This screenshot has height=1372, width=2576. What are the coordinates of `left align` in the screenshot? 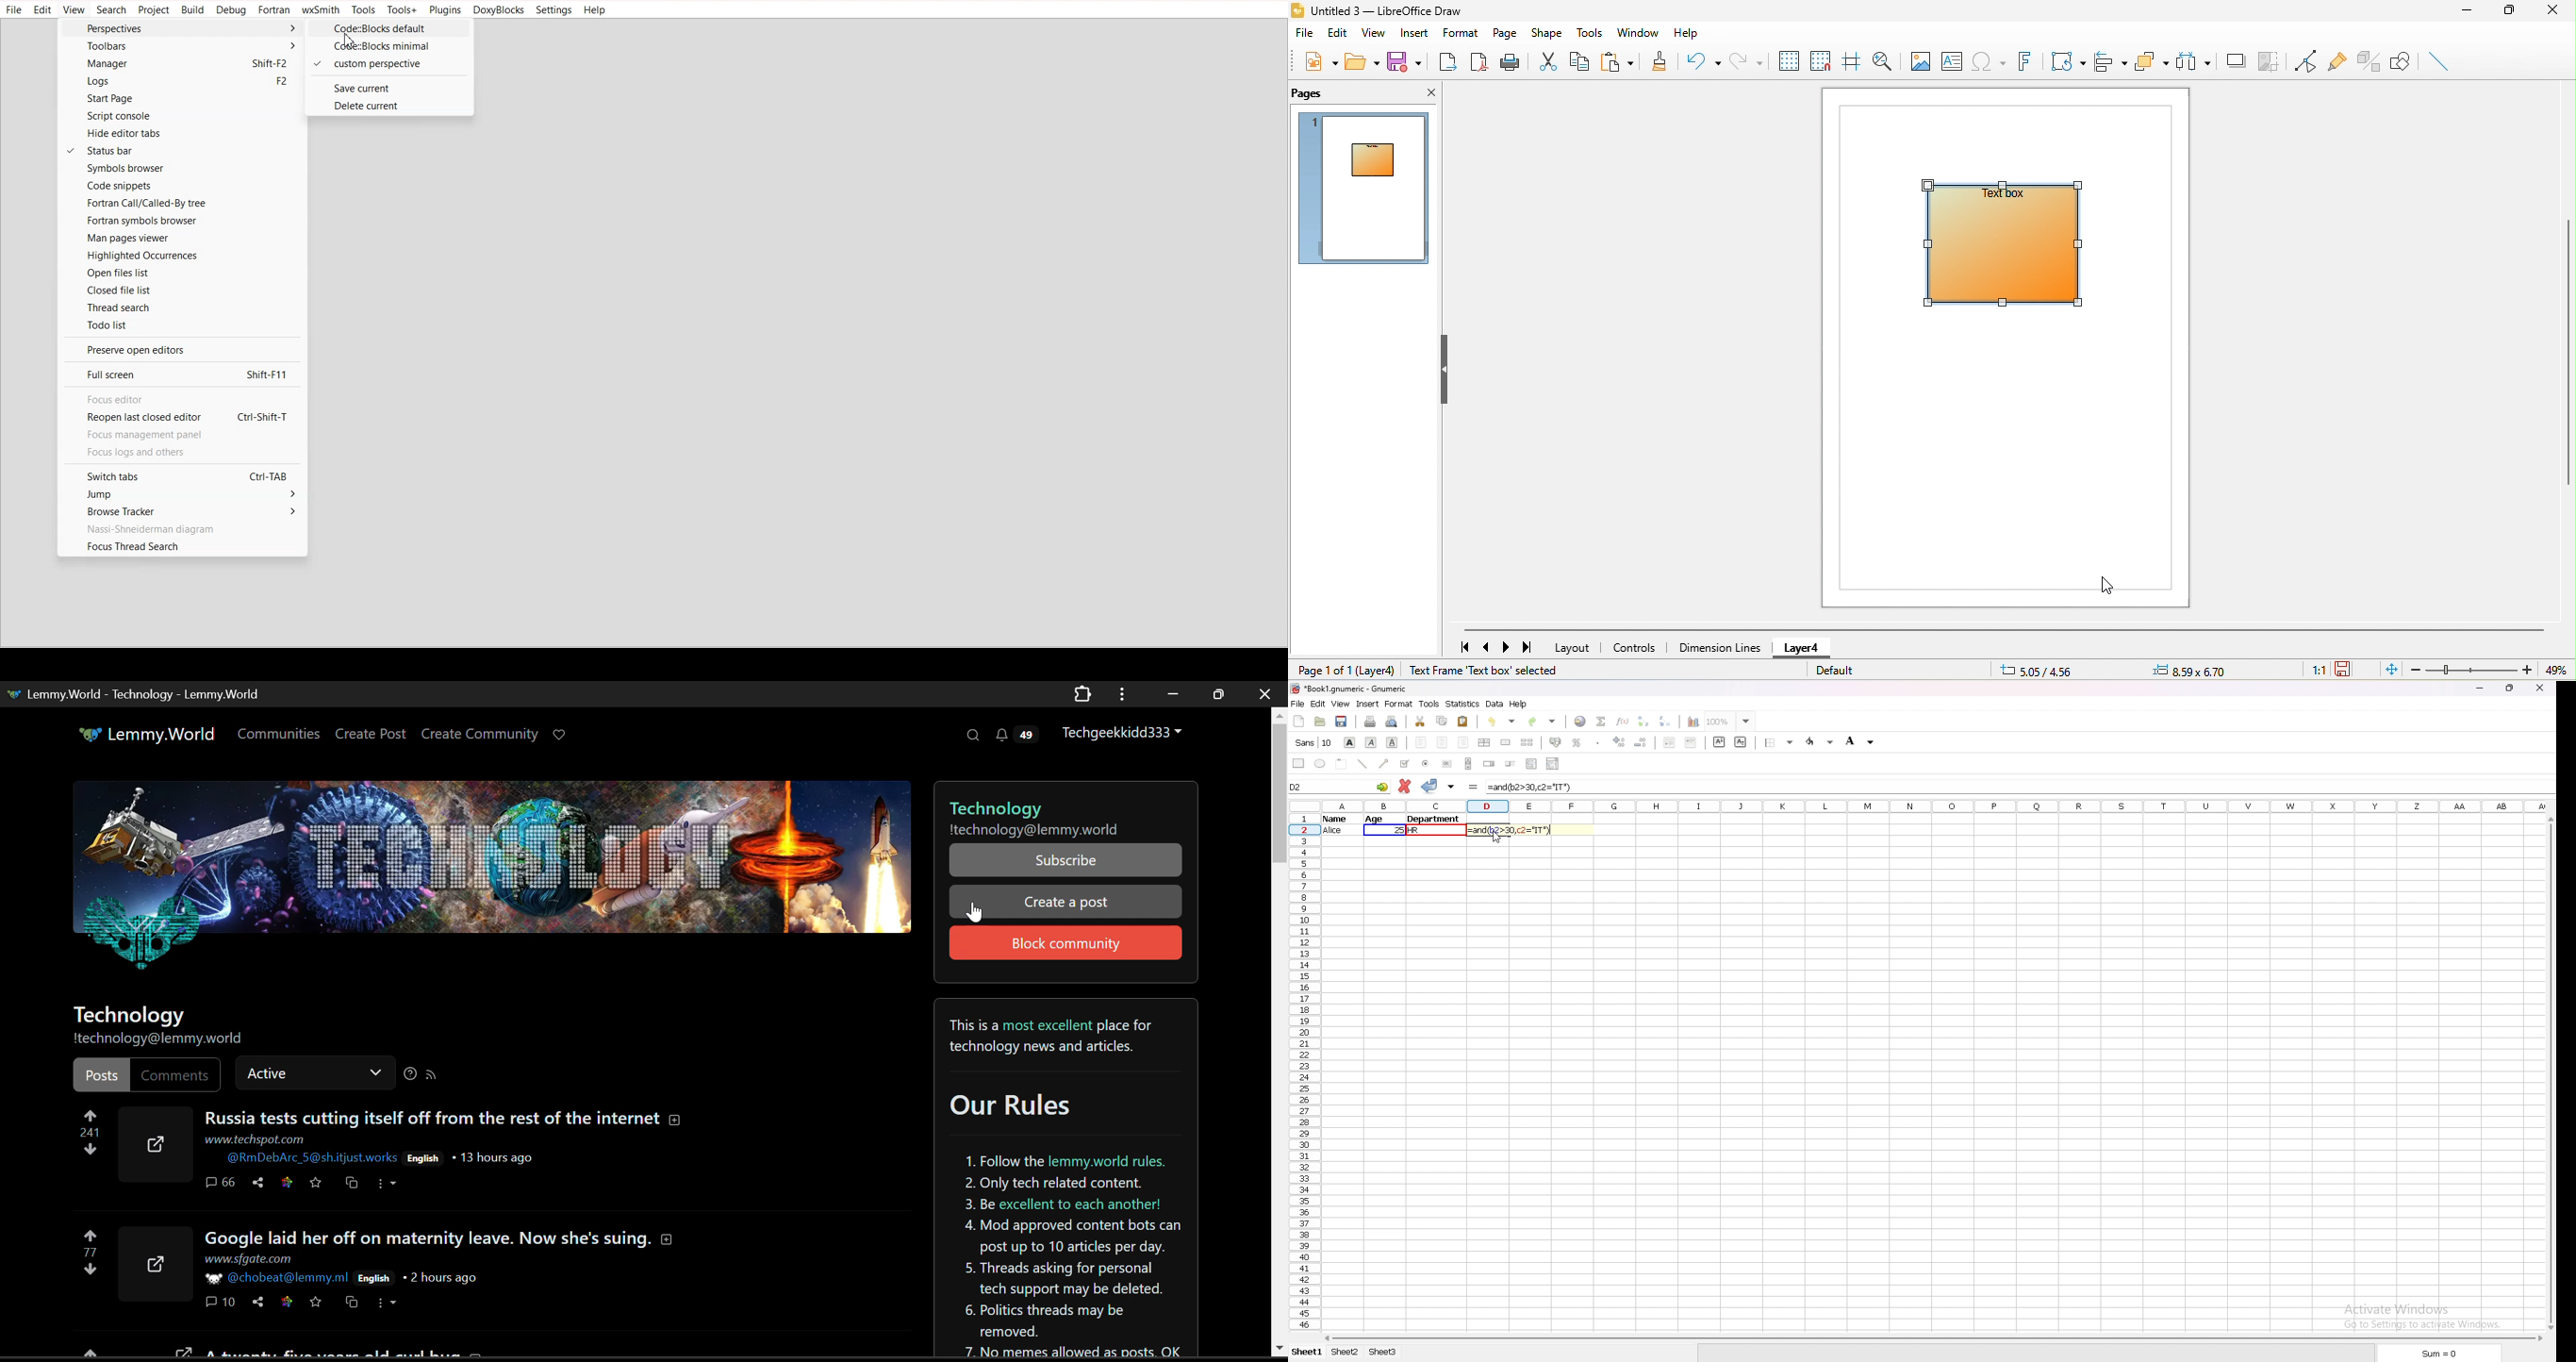 It's located at (1421, 742).